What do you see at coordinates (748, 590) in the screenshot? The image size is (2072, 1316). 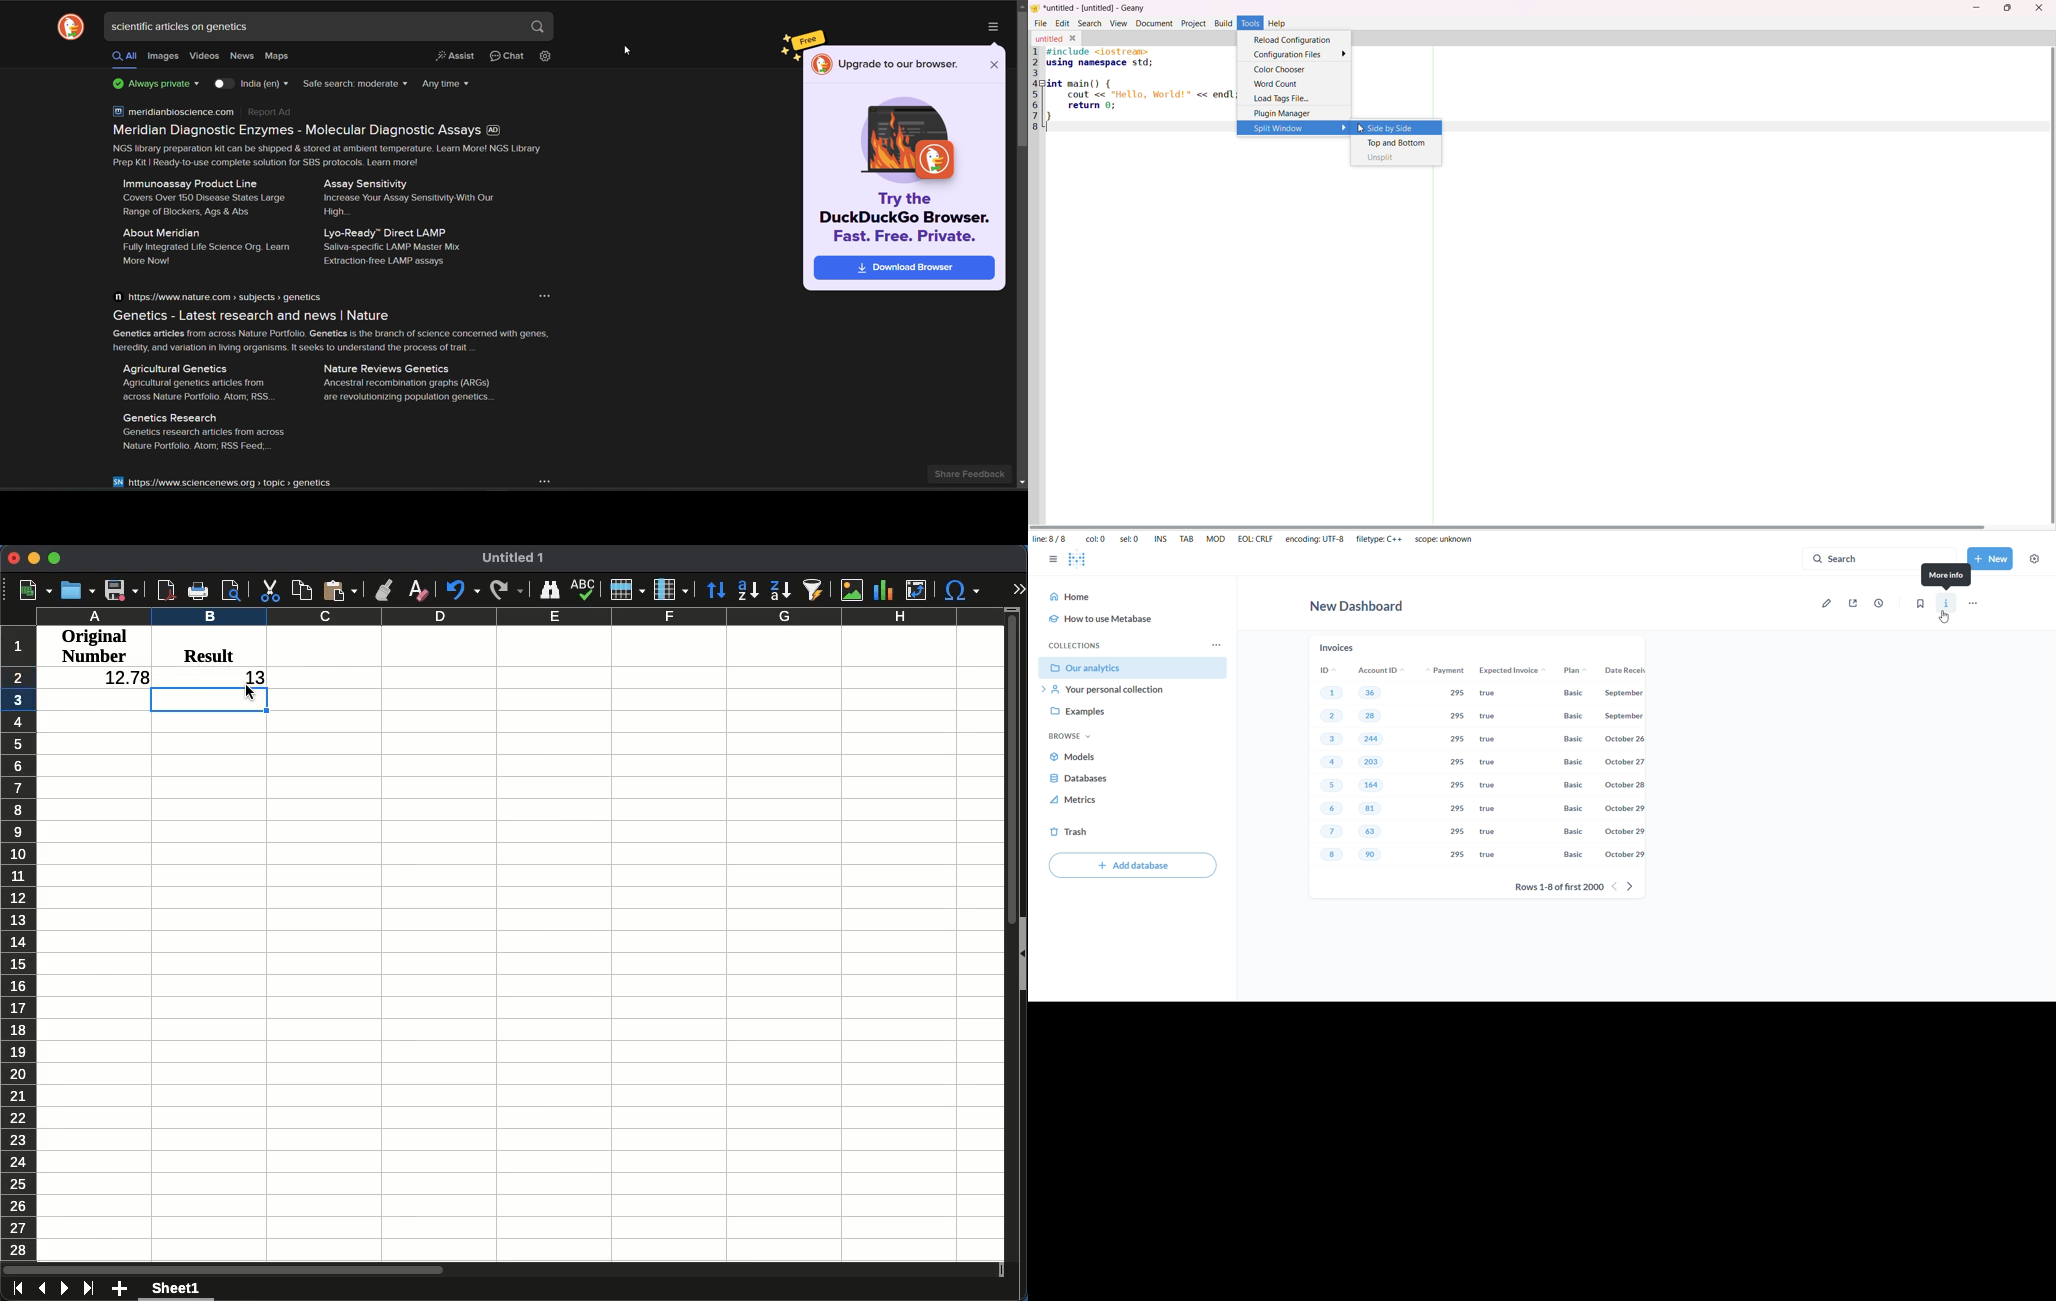 I see `ascending` at bounding box center [748, 590].